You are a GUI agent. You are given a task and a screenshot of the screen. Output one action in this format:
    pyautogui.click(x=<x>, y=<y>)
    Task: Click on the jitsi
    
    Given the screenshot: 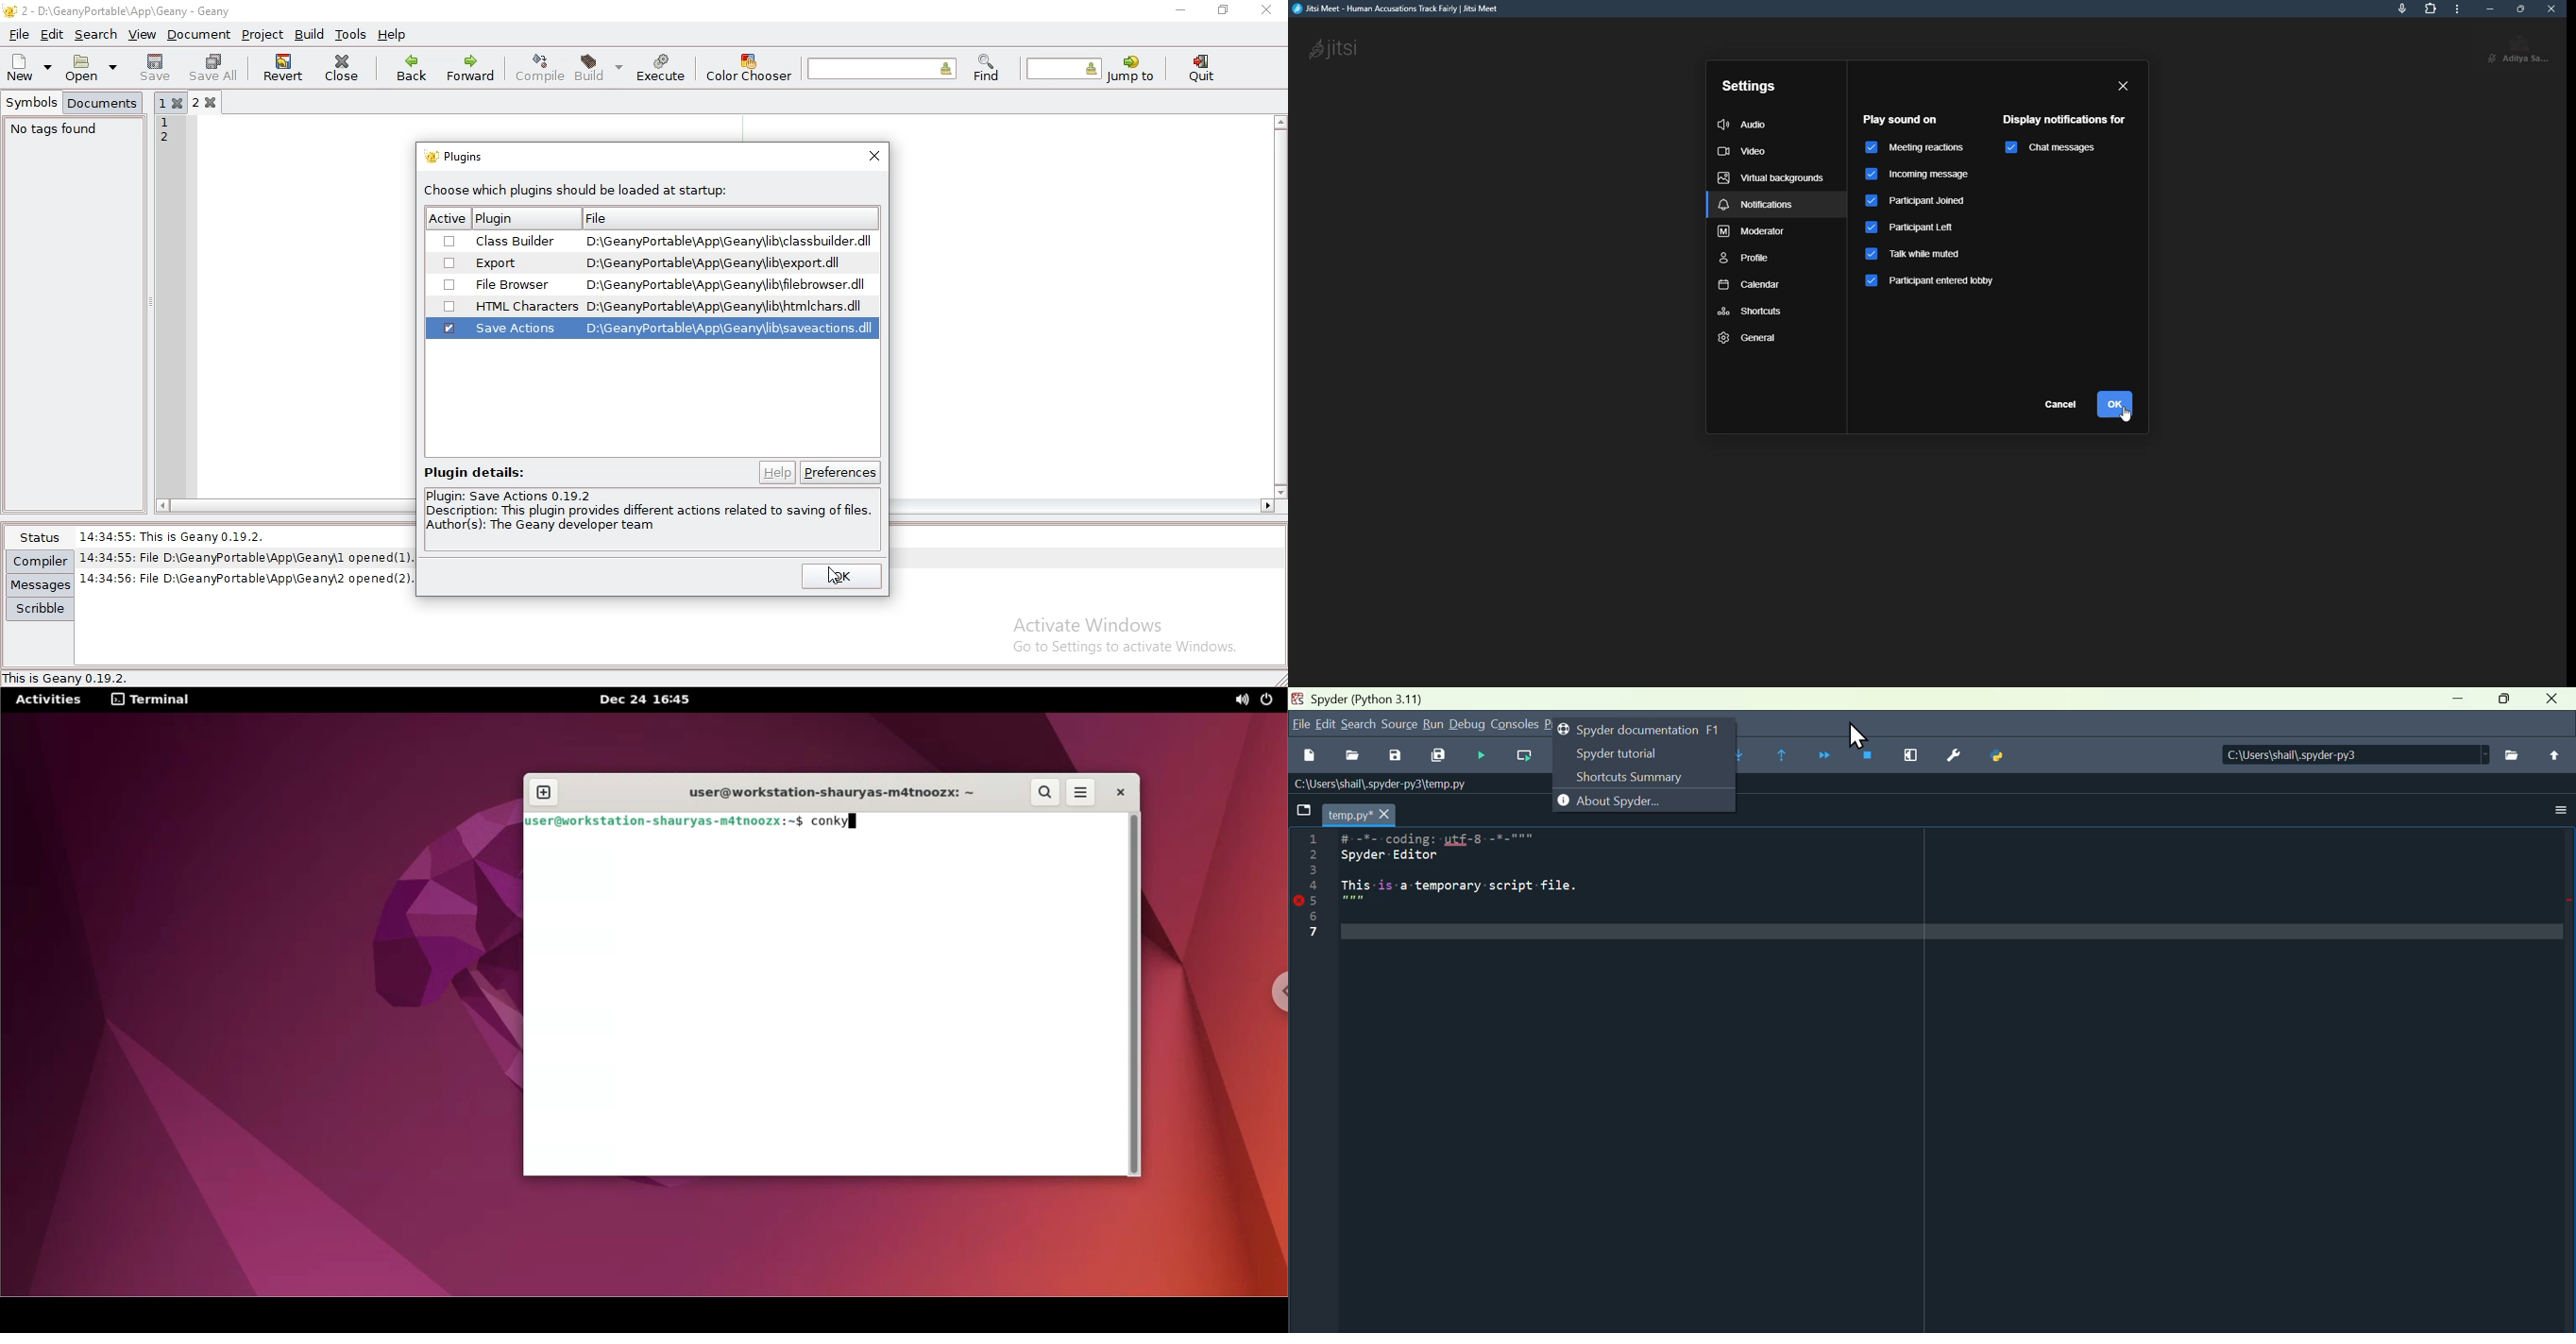 What is the action you would take?
    pyautogui.click(x=1402, y=10)
    